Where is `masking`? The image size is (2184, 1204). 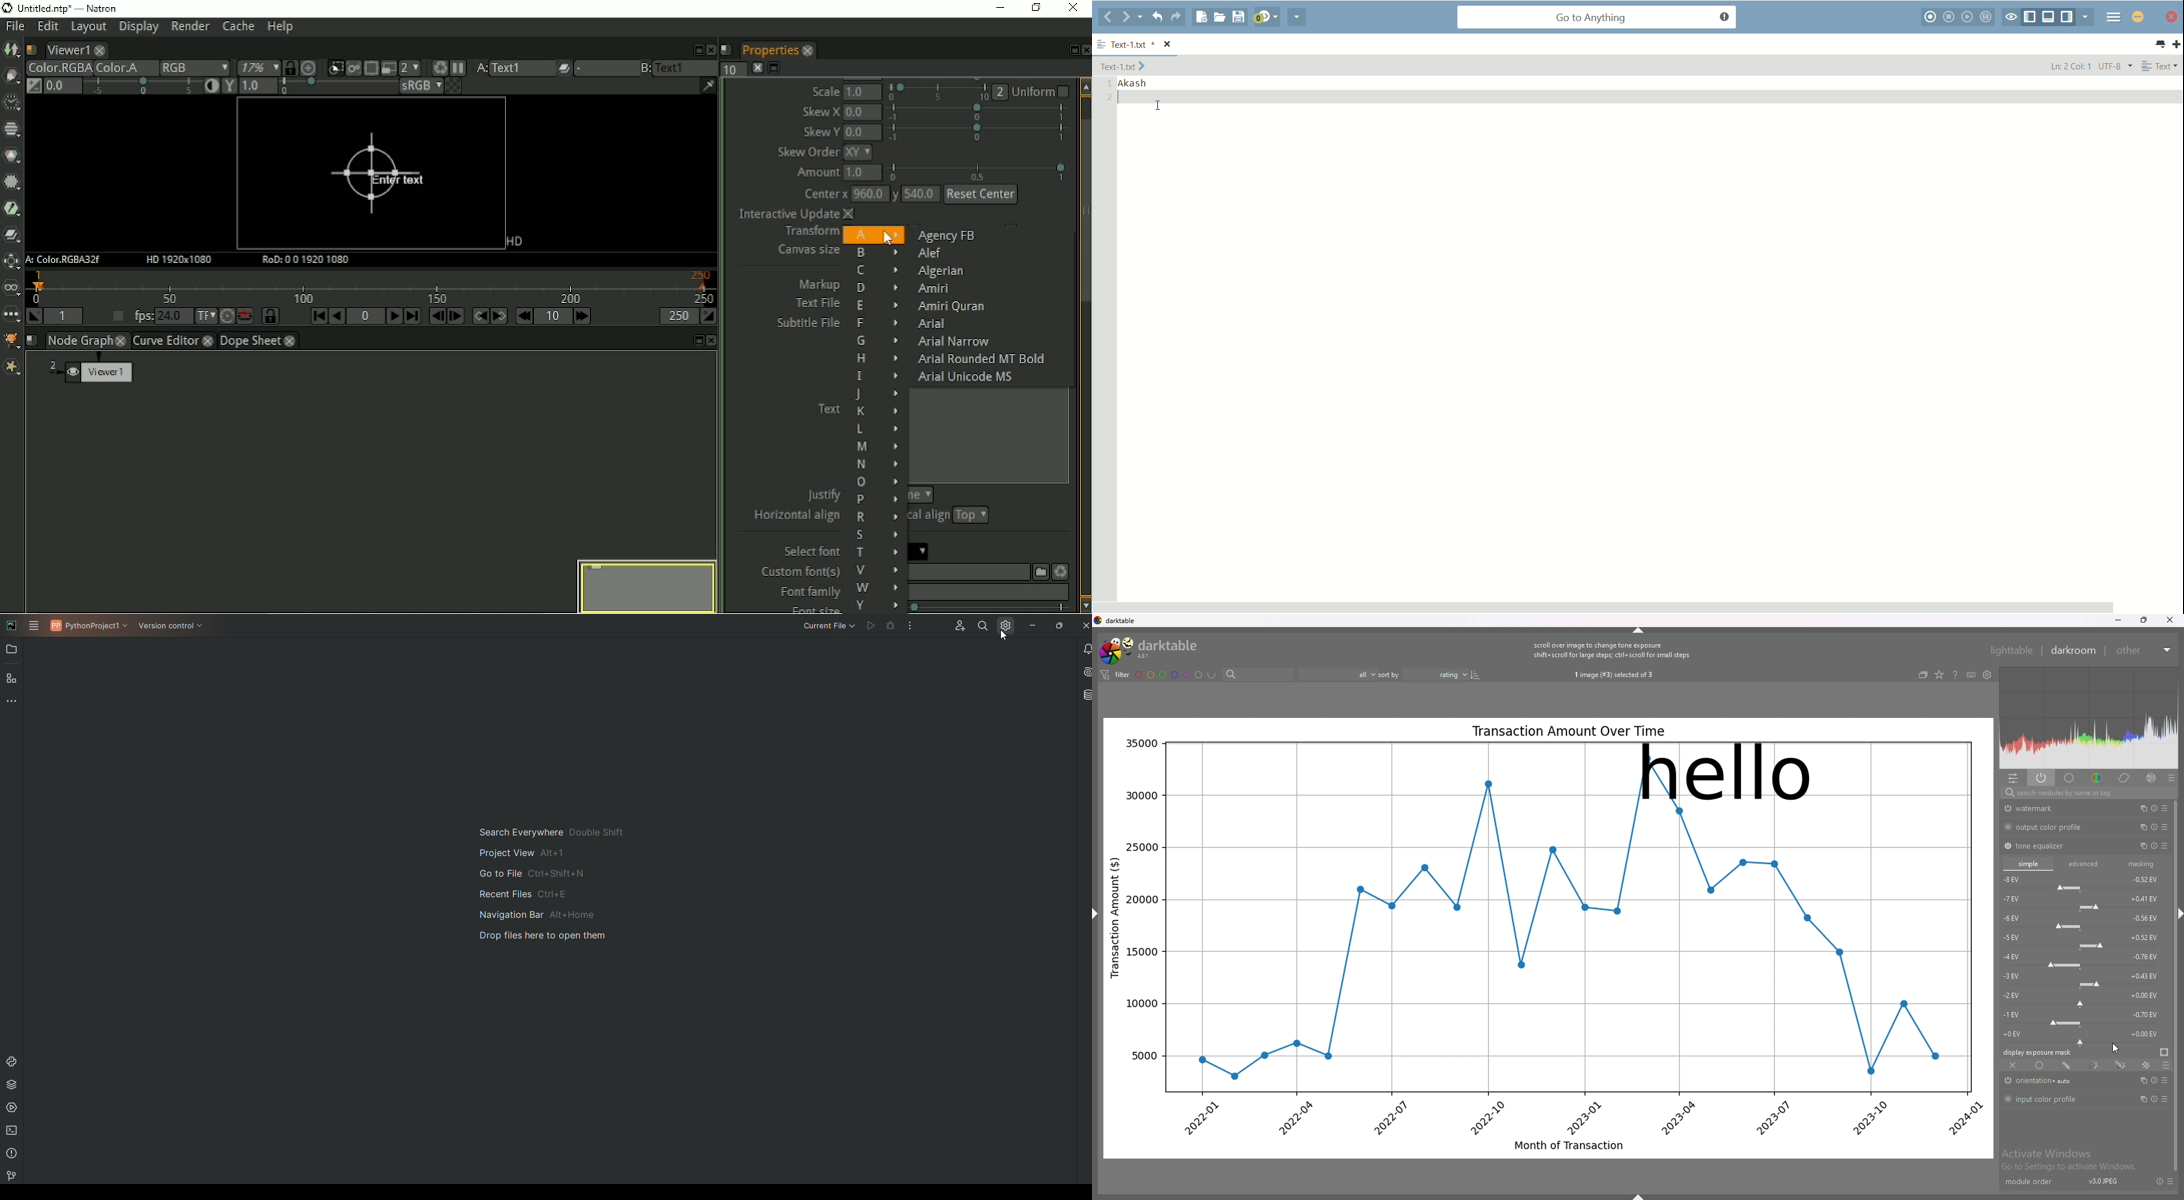
masking is located at coordinates (2138, 864).